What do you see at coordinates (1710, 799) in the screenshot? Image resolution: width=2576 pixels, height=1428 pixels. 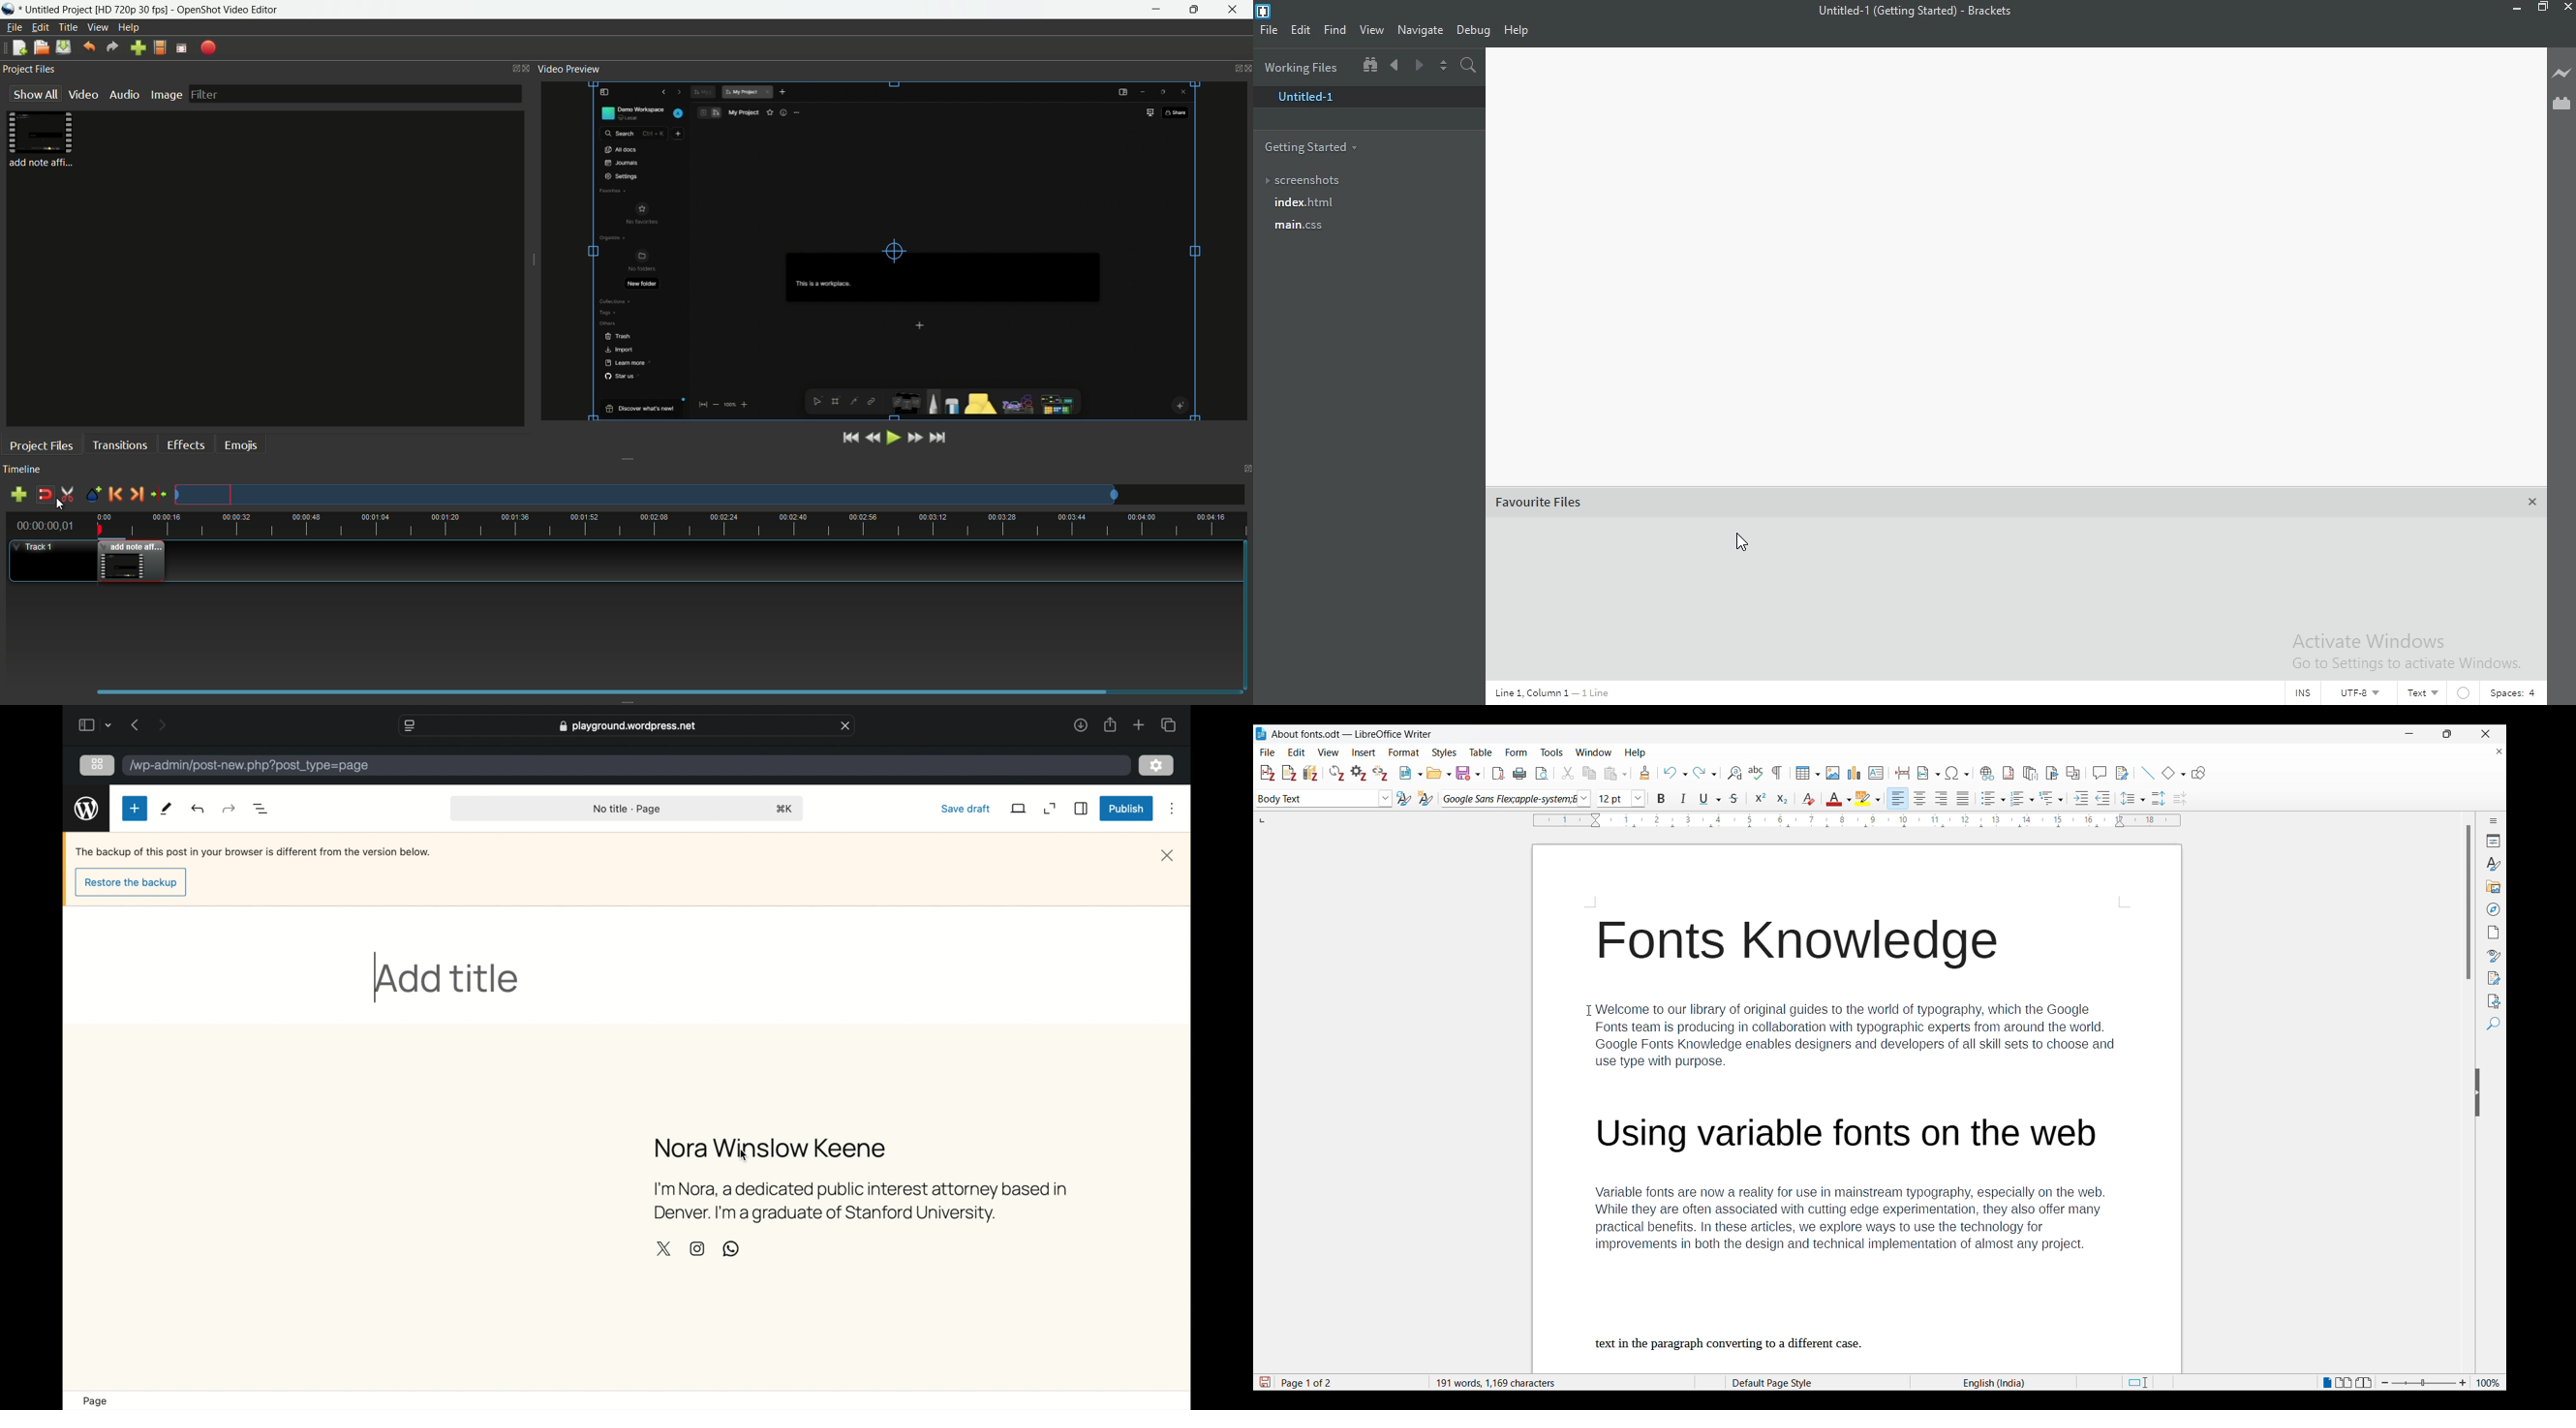 I see `Underline options` at bounding box center [1710, 799].